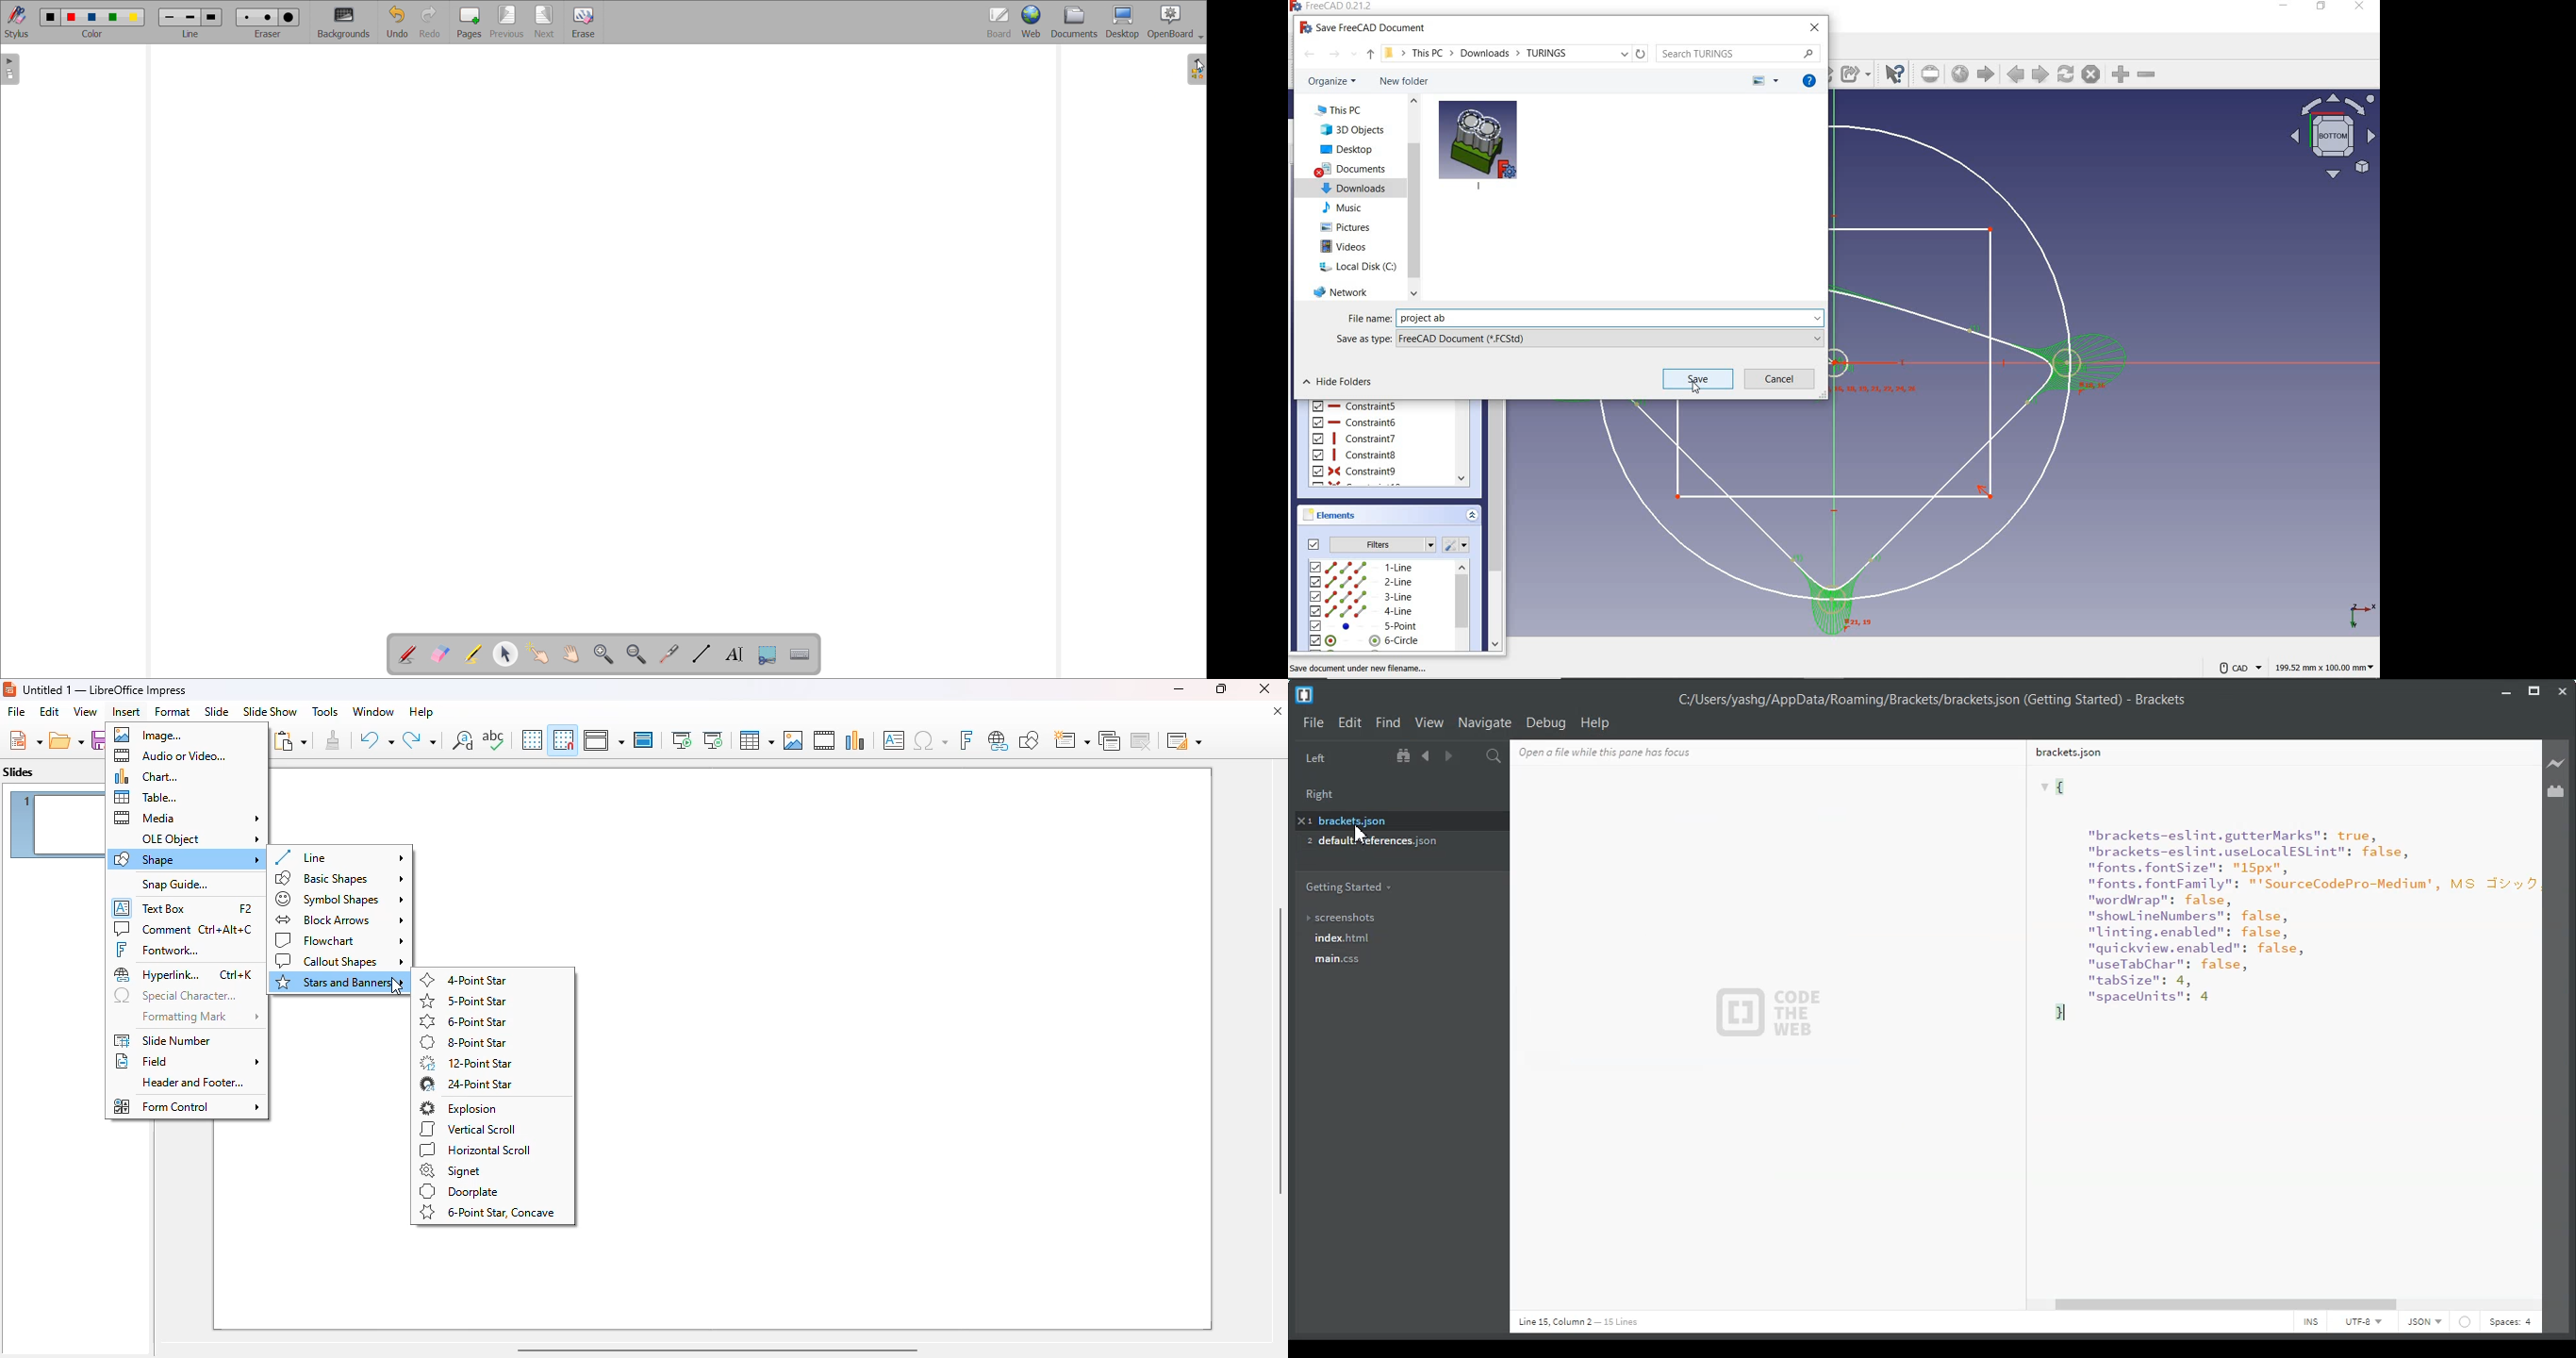 The width and height of the screenshot is (2576, 1372). What do you see at coordinates (339, 857) in the screenshot?
I see `line` at bounding box center [339, 857].